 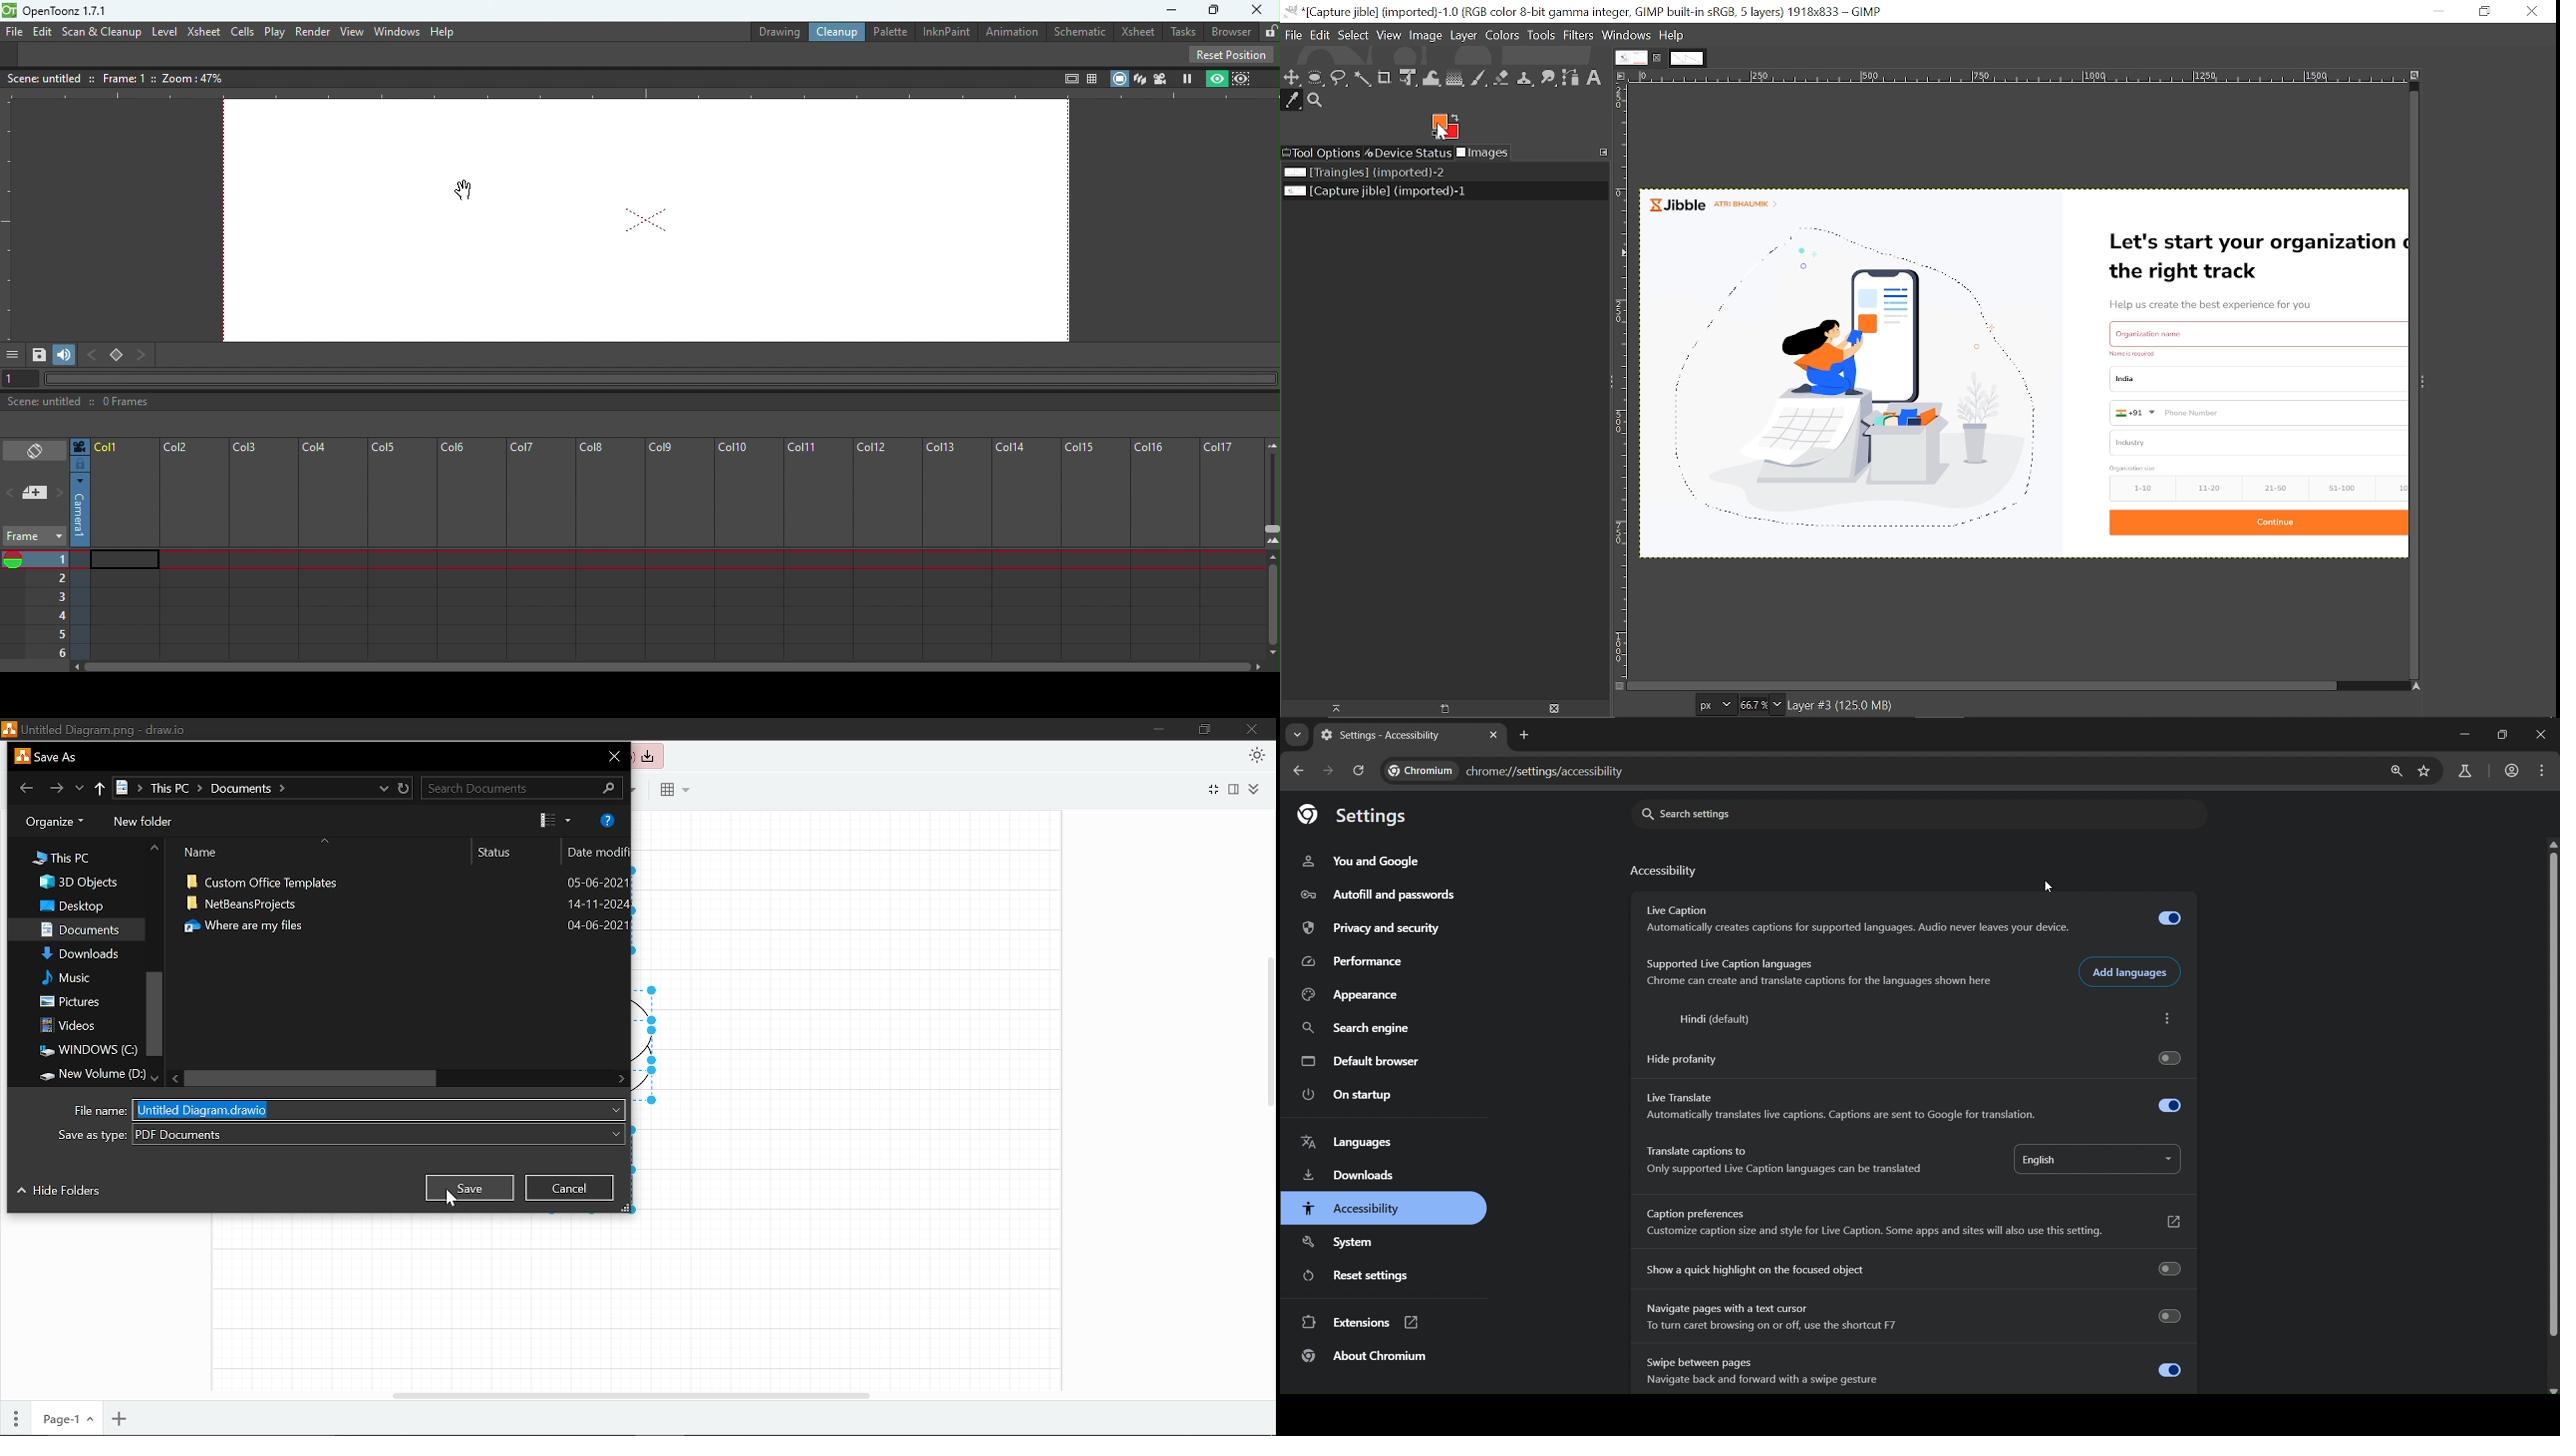 I want to click on Organize, so click(x=54, y=822).